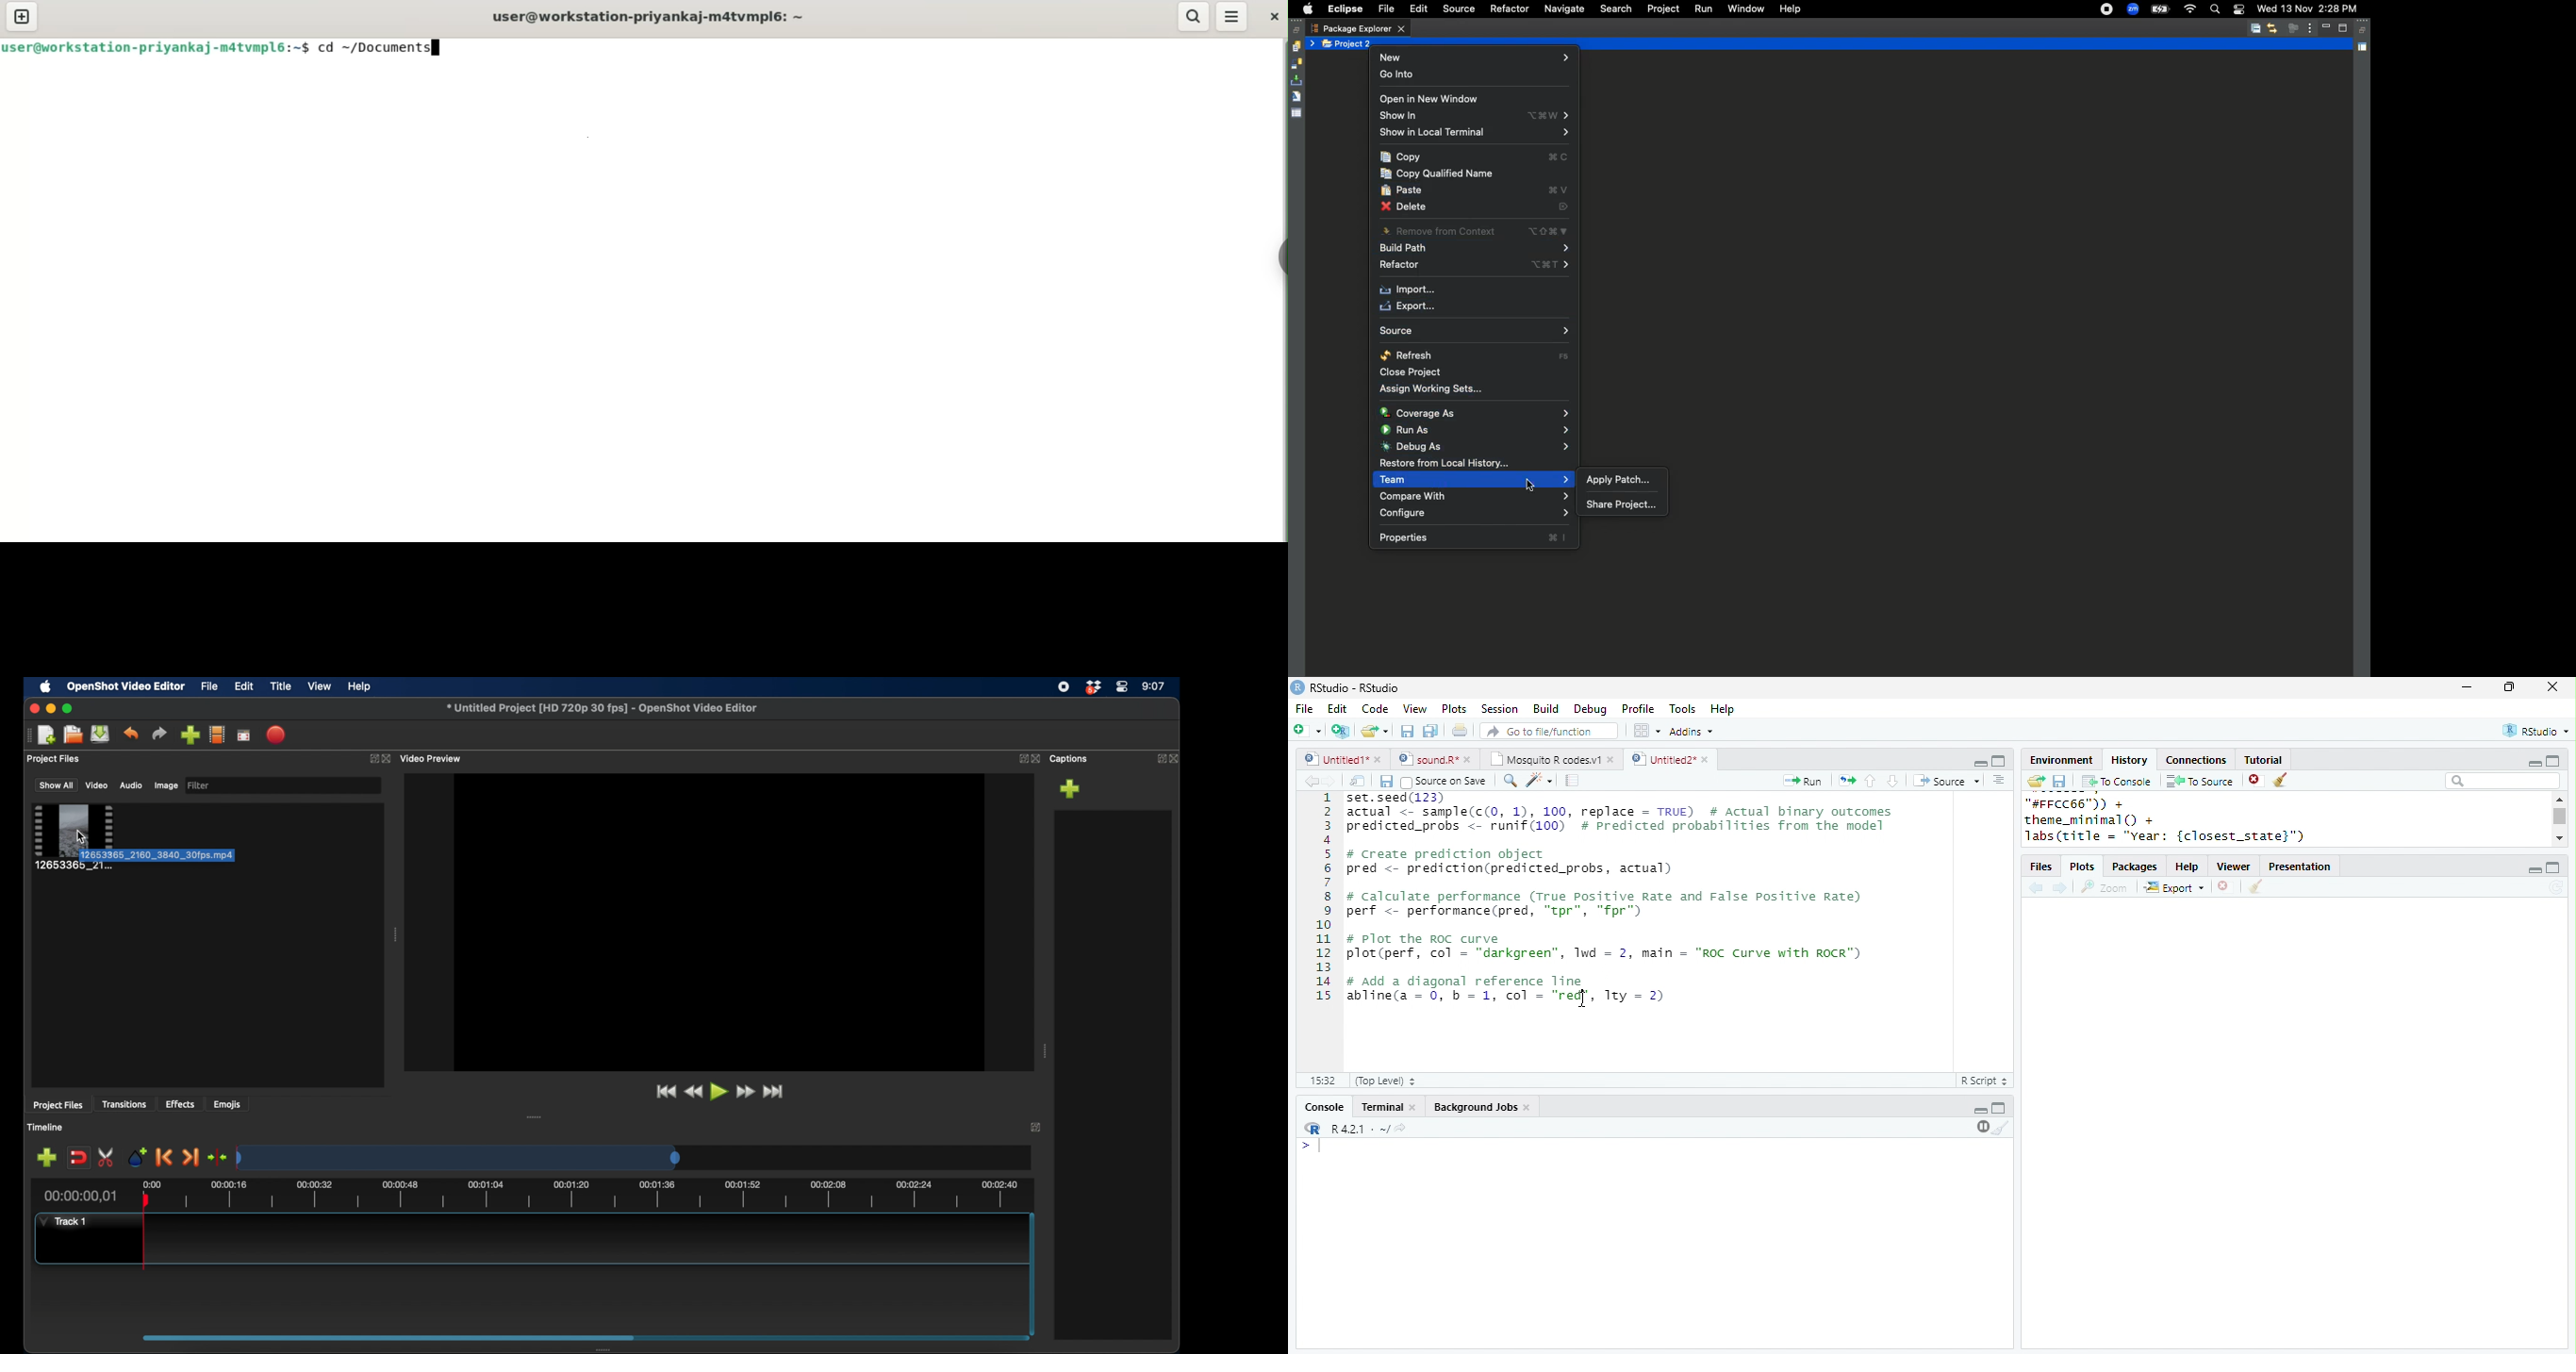 This screenshot has height=1372, width=2576. I want to click on clip, so click(73, 837).